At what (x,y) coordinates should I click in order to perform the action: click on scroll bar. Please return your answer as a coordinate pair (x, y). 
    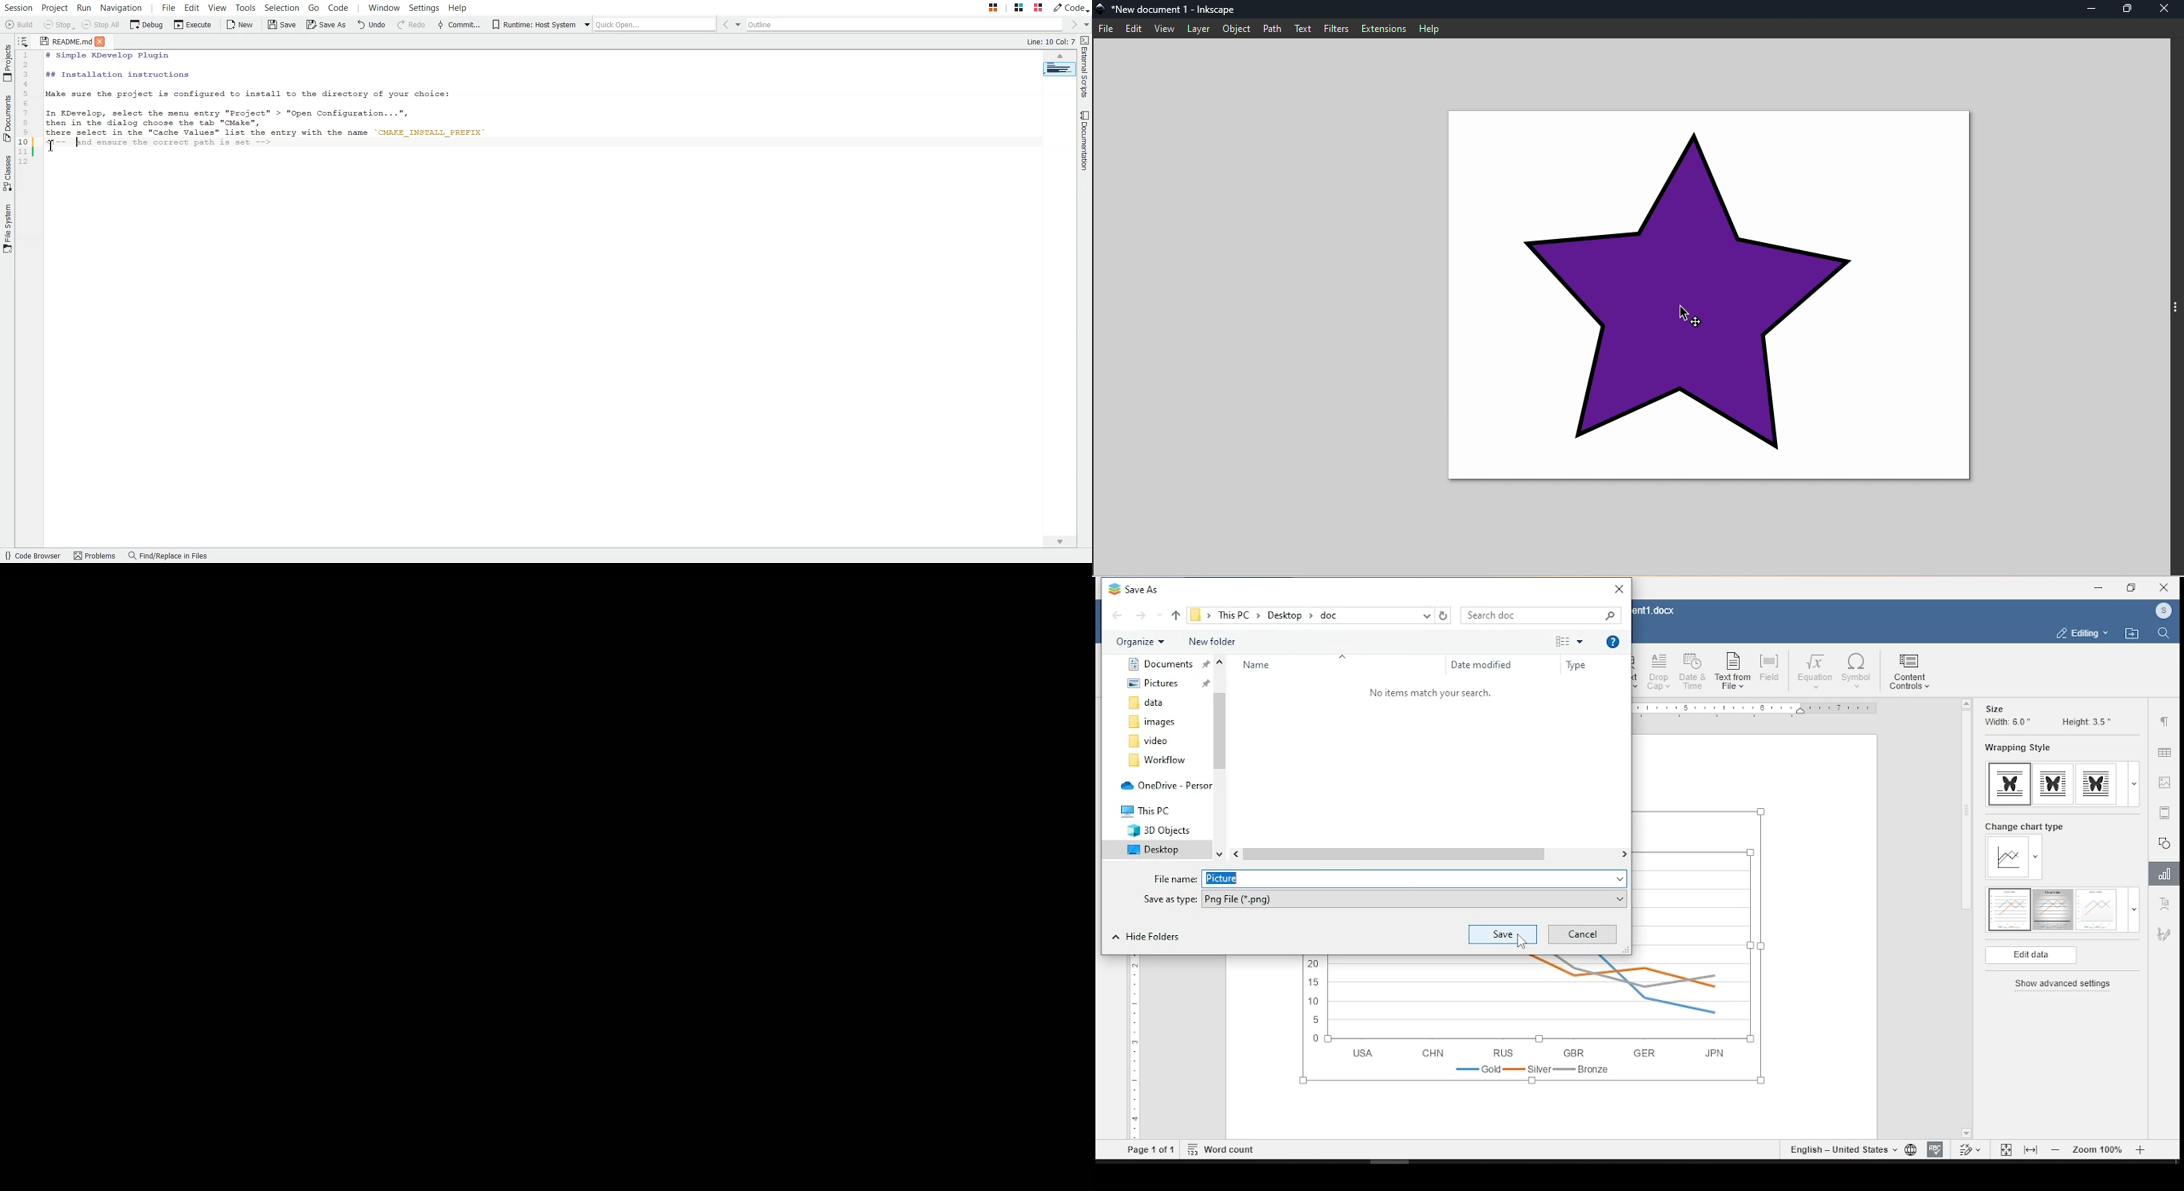
    Looking at the image, I should click on (1219, 758).